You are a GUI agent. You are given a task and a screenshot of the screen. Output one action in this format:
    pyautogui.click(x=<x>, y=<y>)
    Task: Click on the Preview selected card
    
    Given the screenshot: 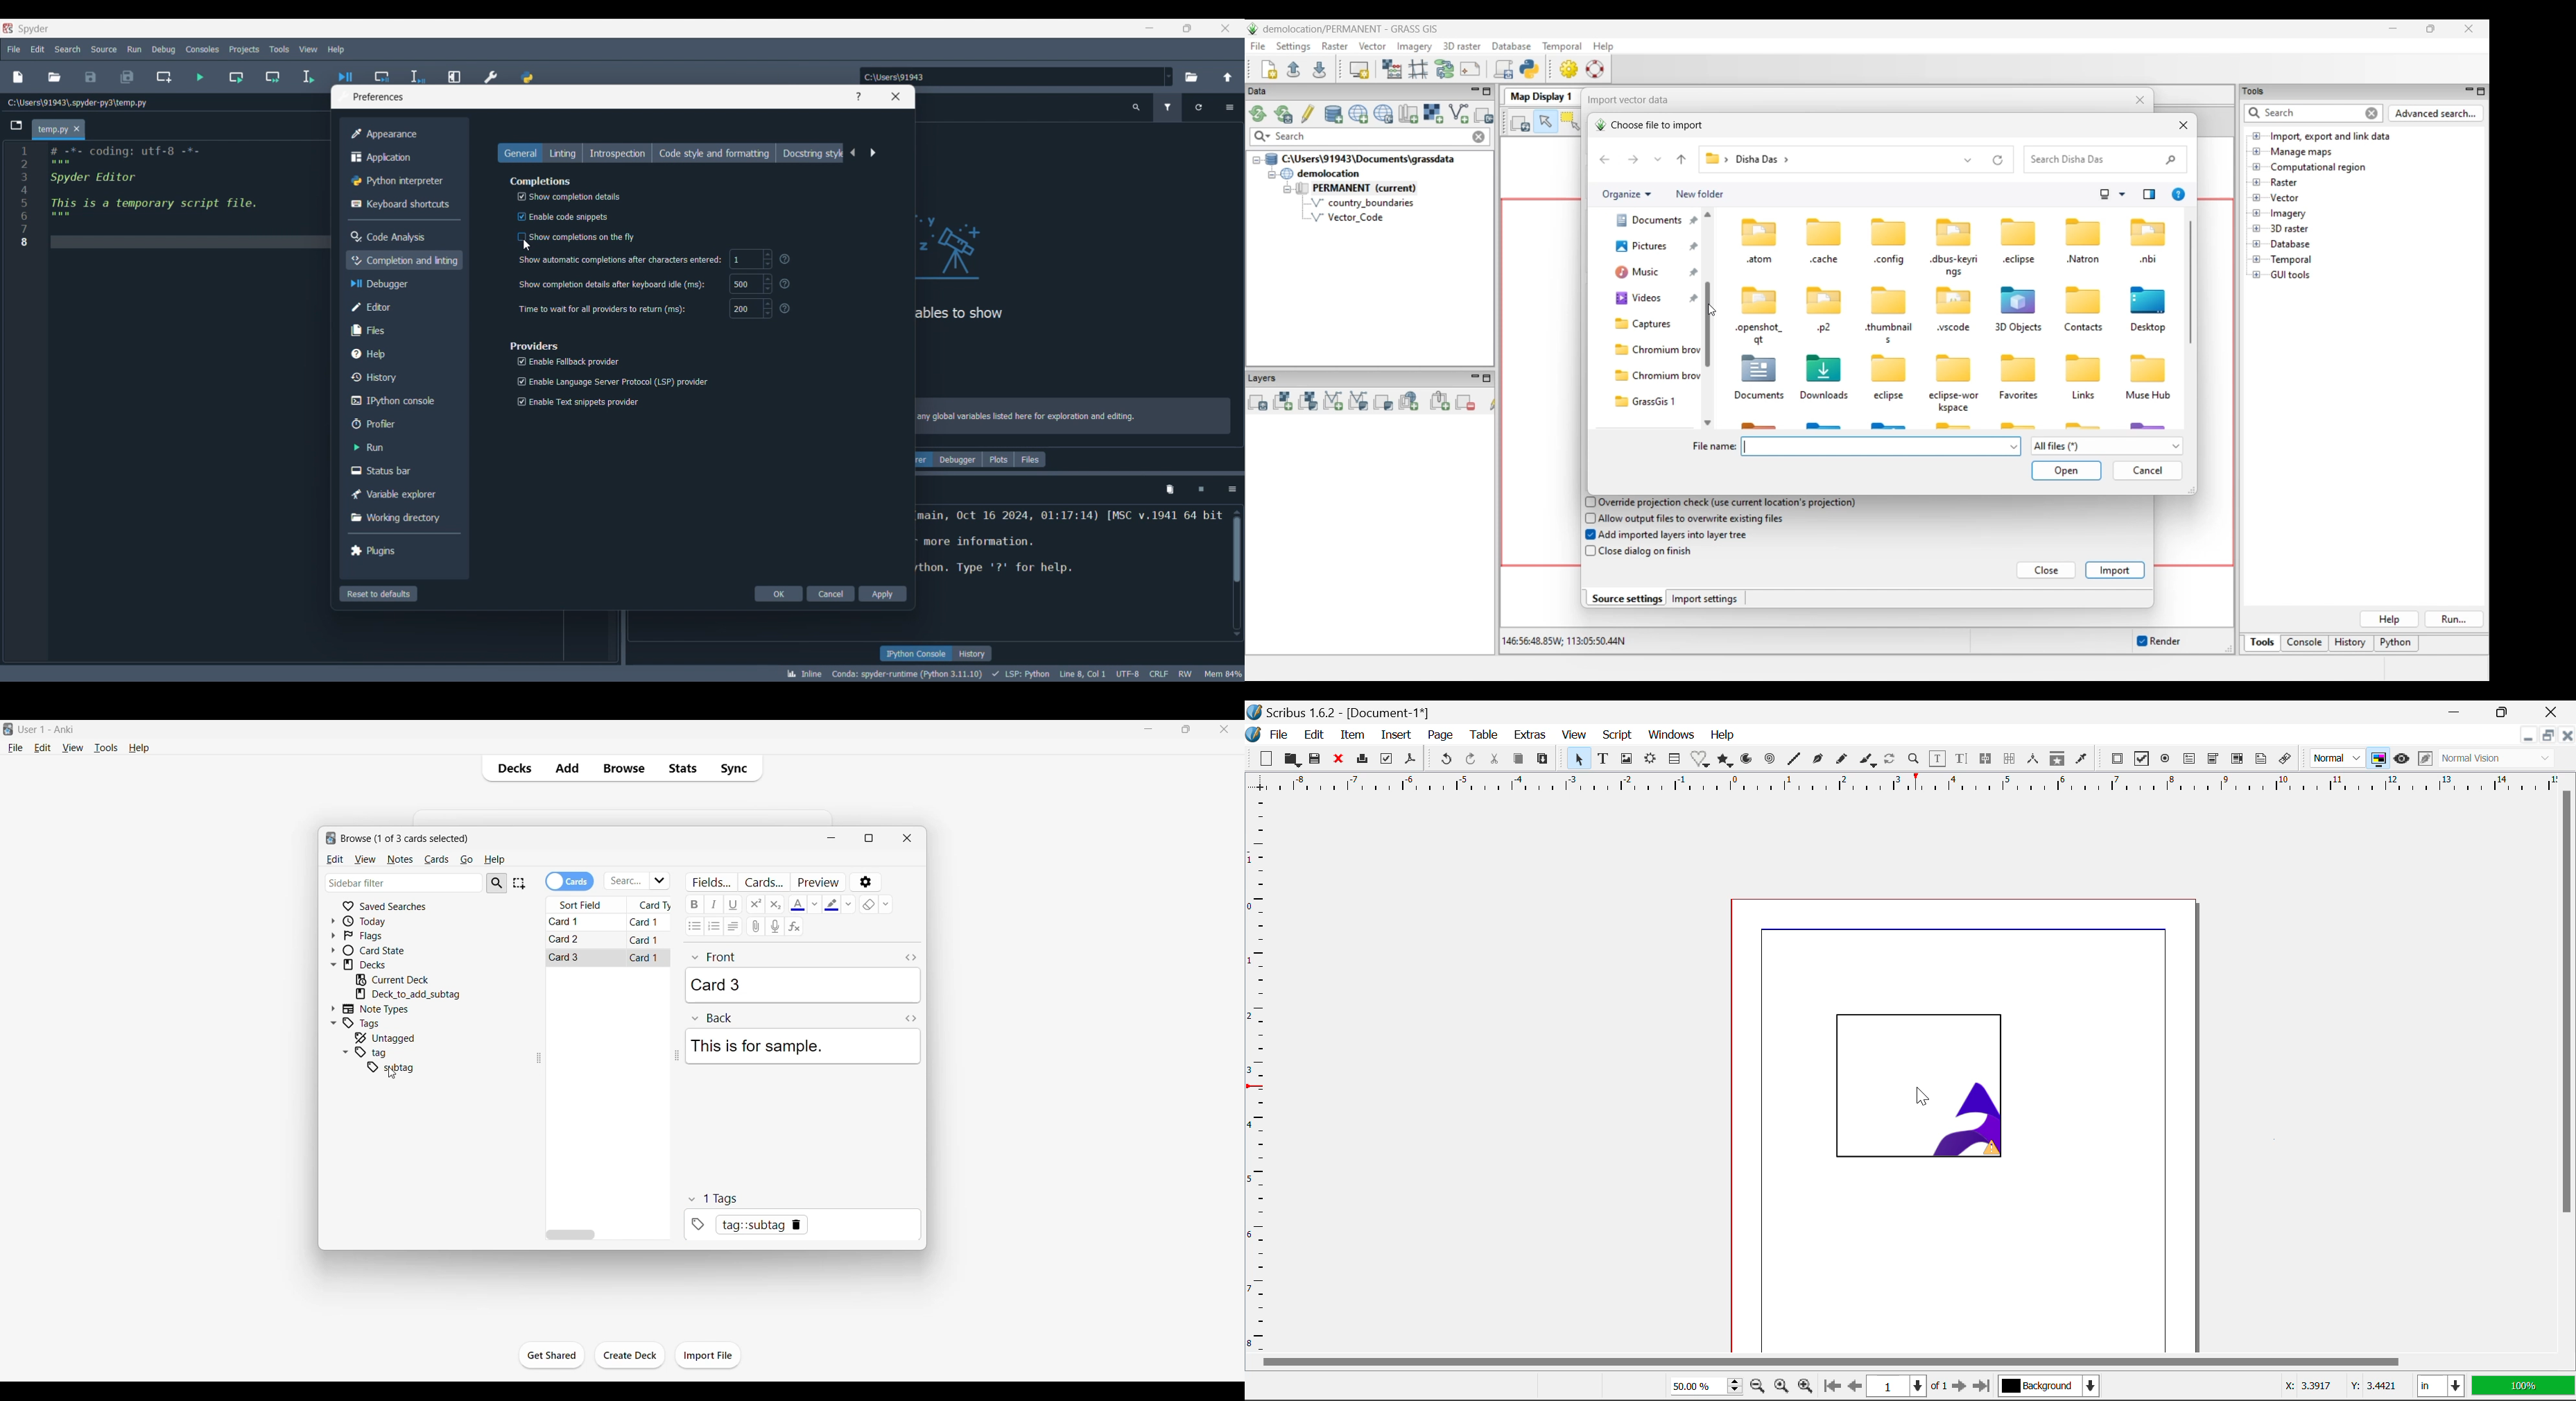 What is the action you would take?
    pyautogui.click(x=818, y=882)
    